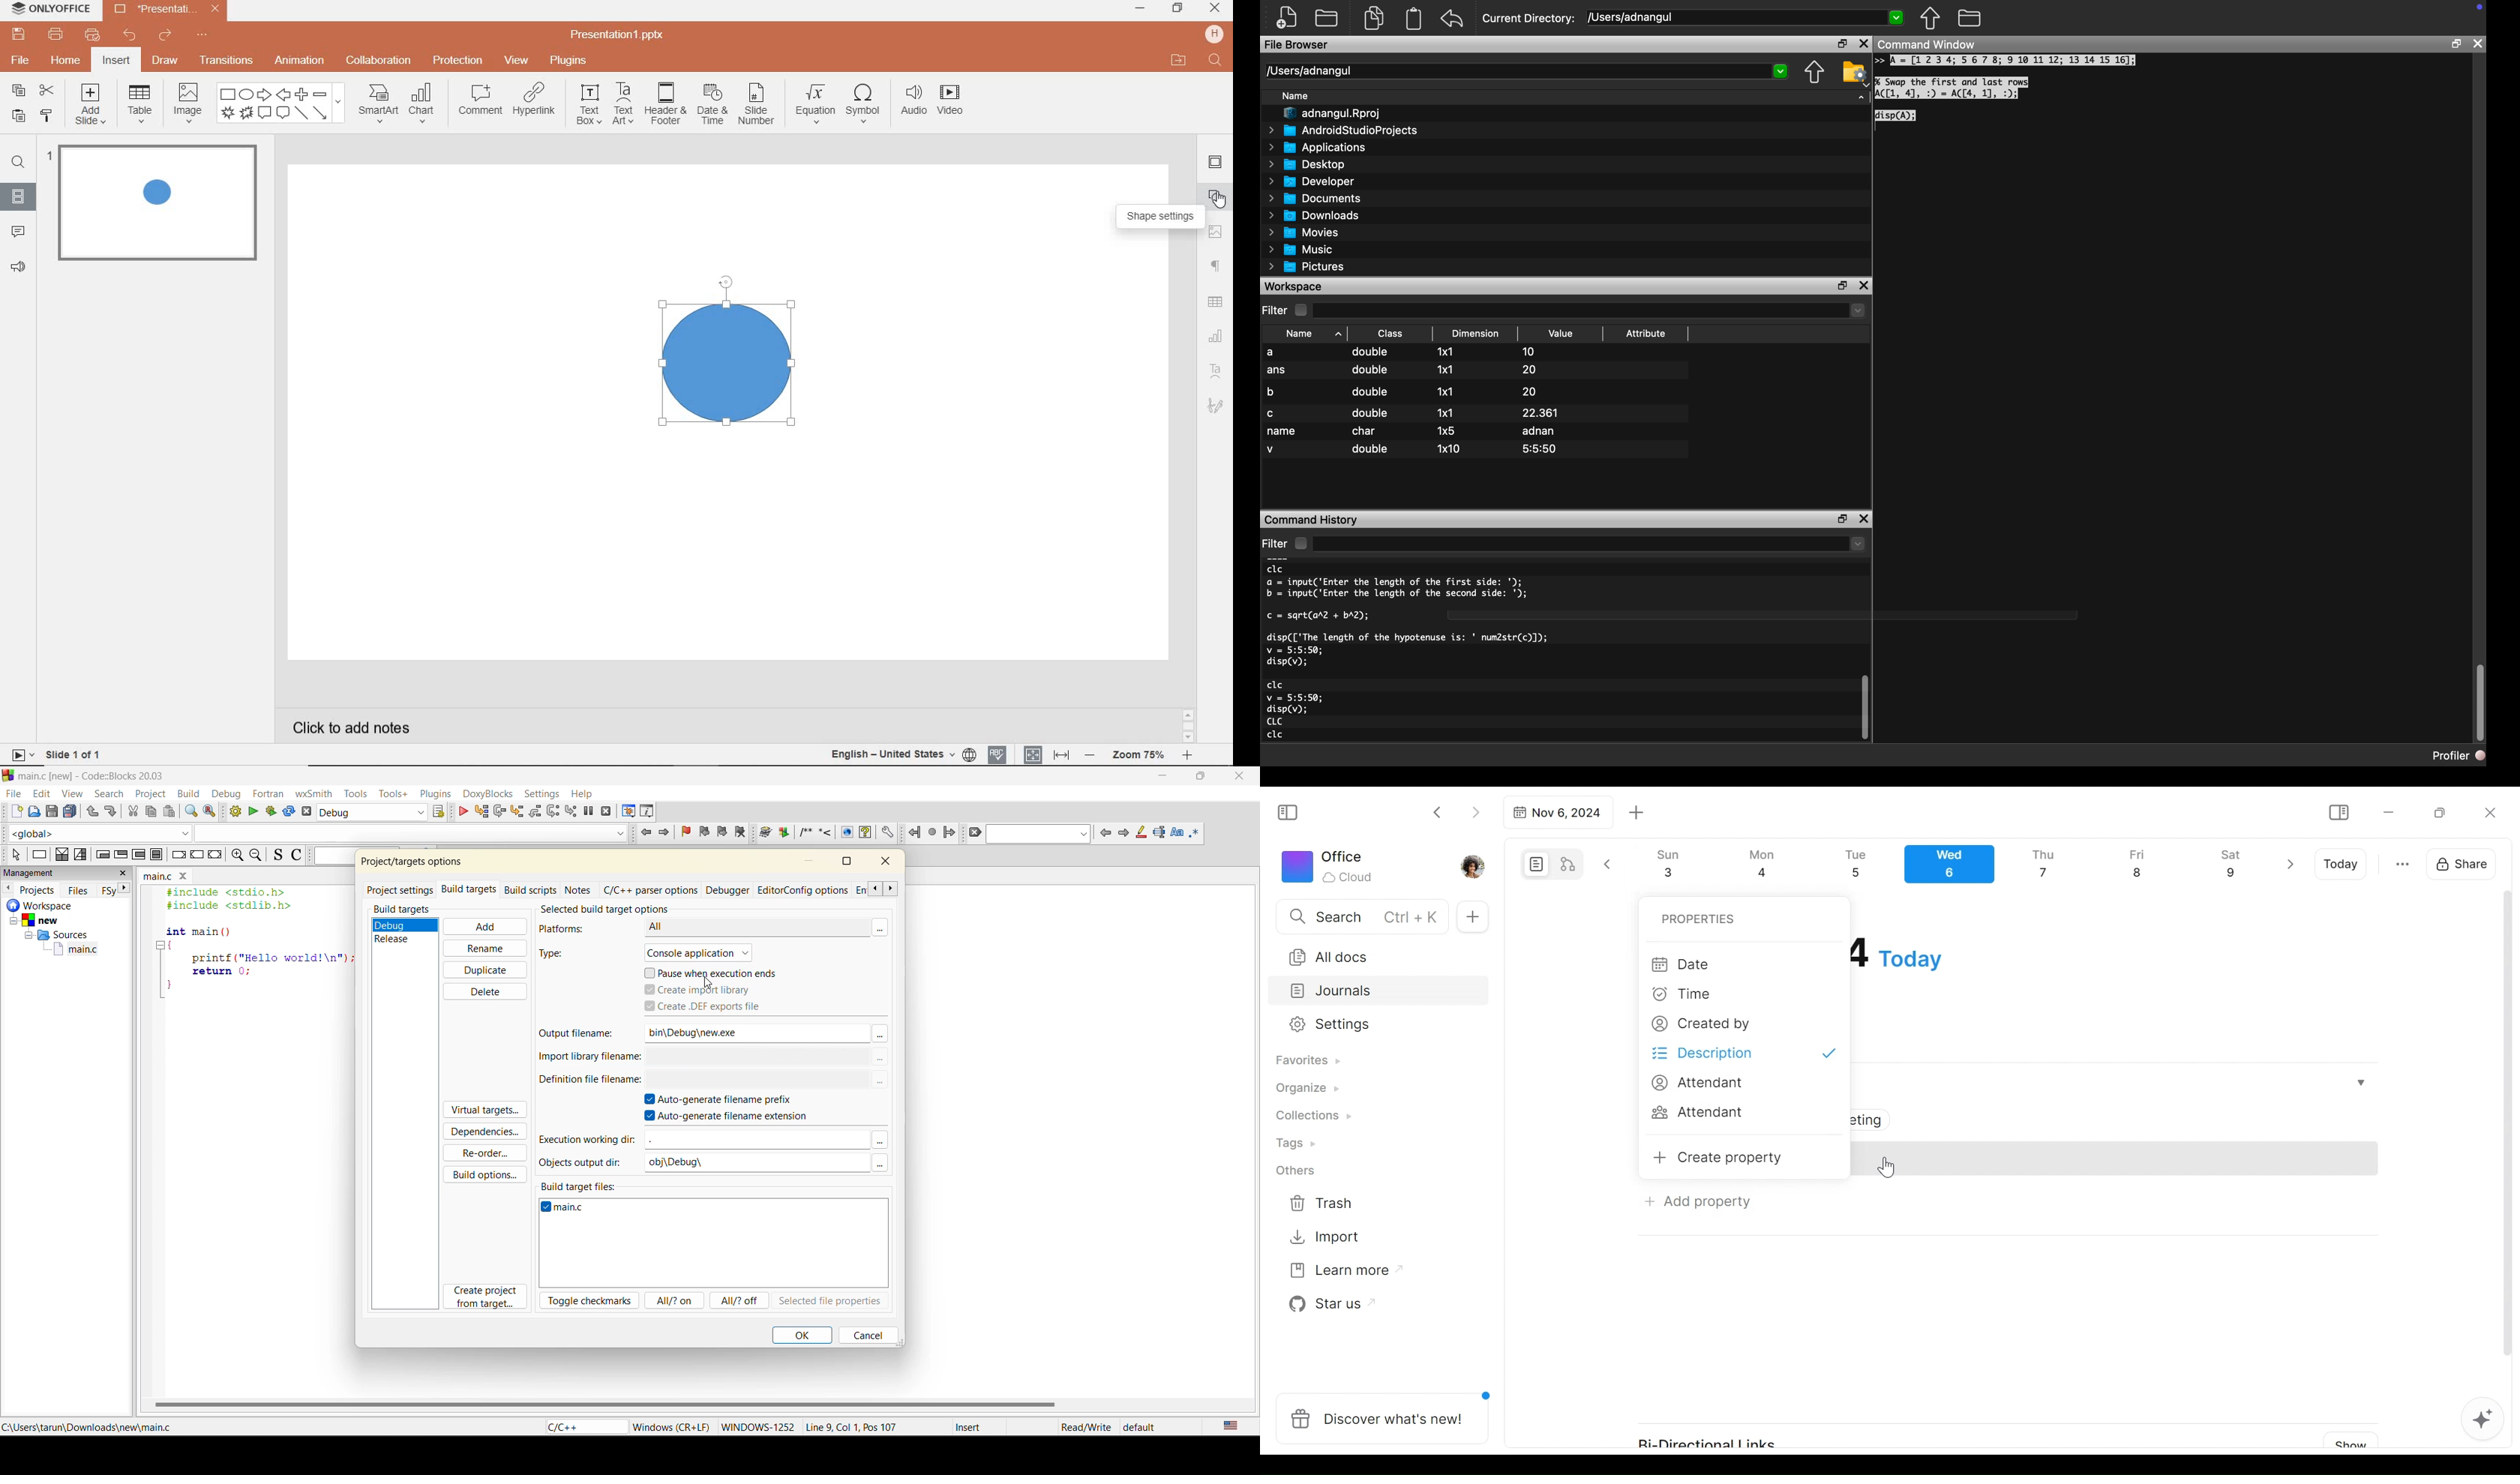  What do you see at coordinates (109, 890) in the screenshot?
I see `FSy` at bounding box center [109, 890].